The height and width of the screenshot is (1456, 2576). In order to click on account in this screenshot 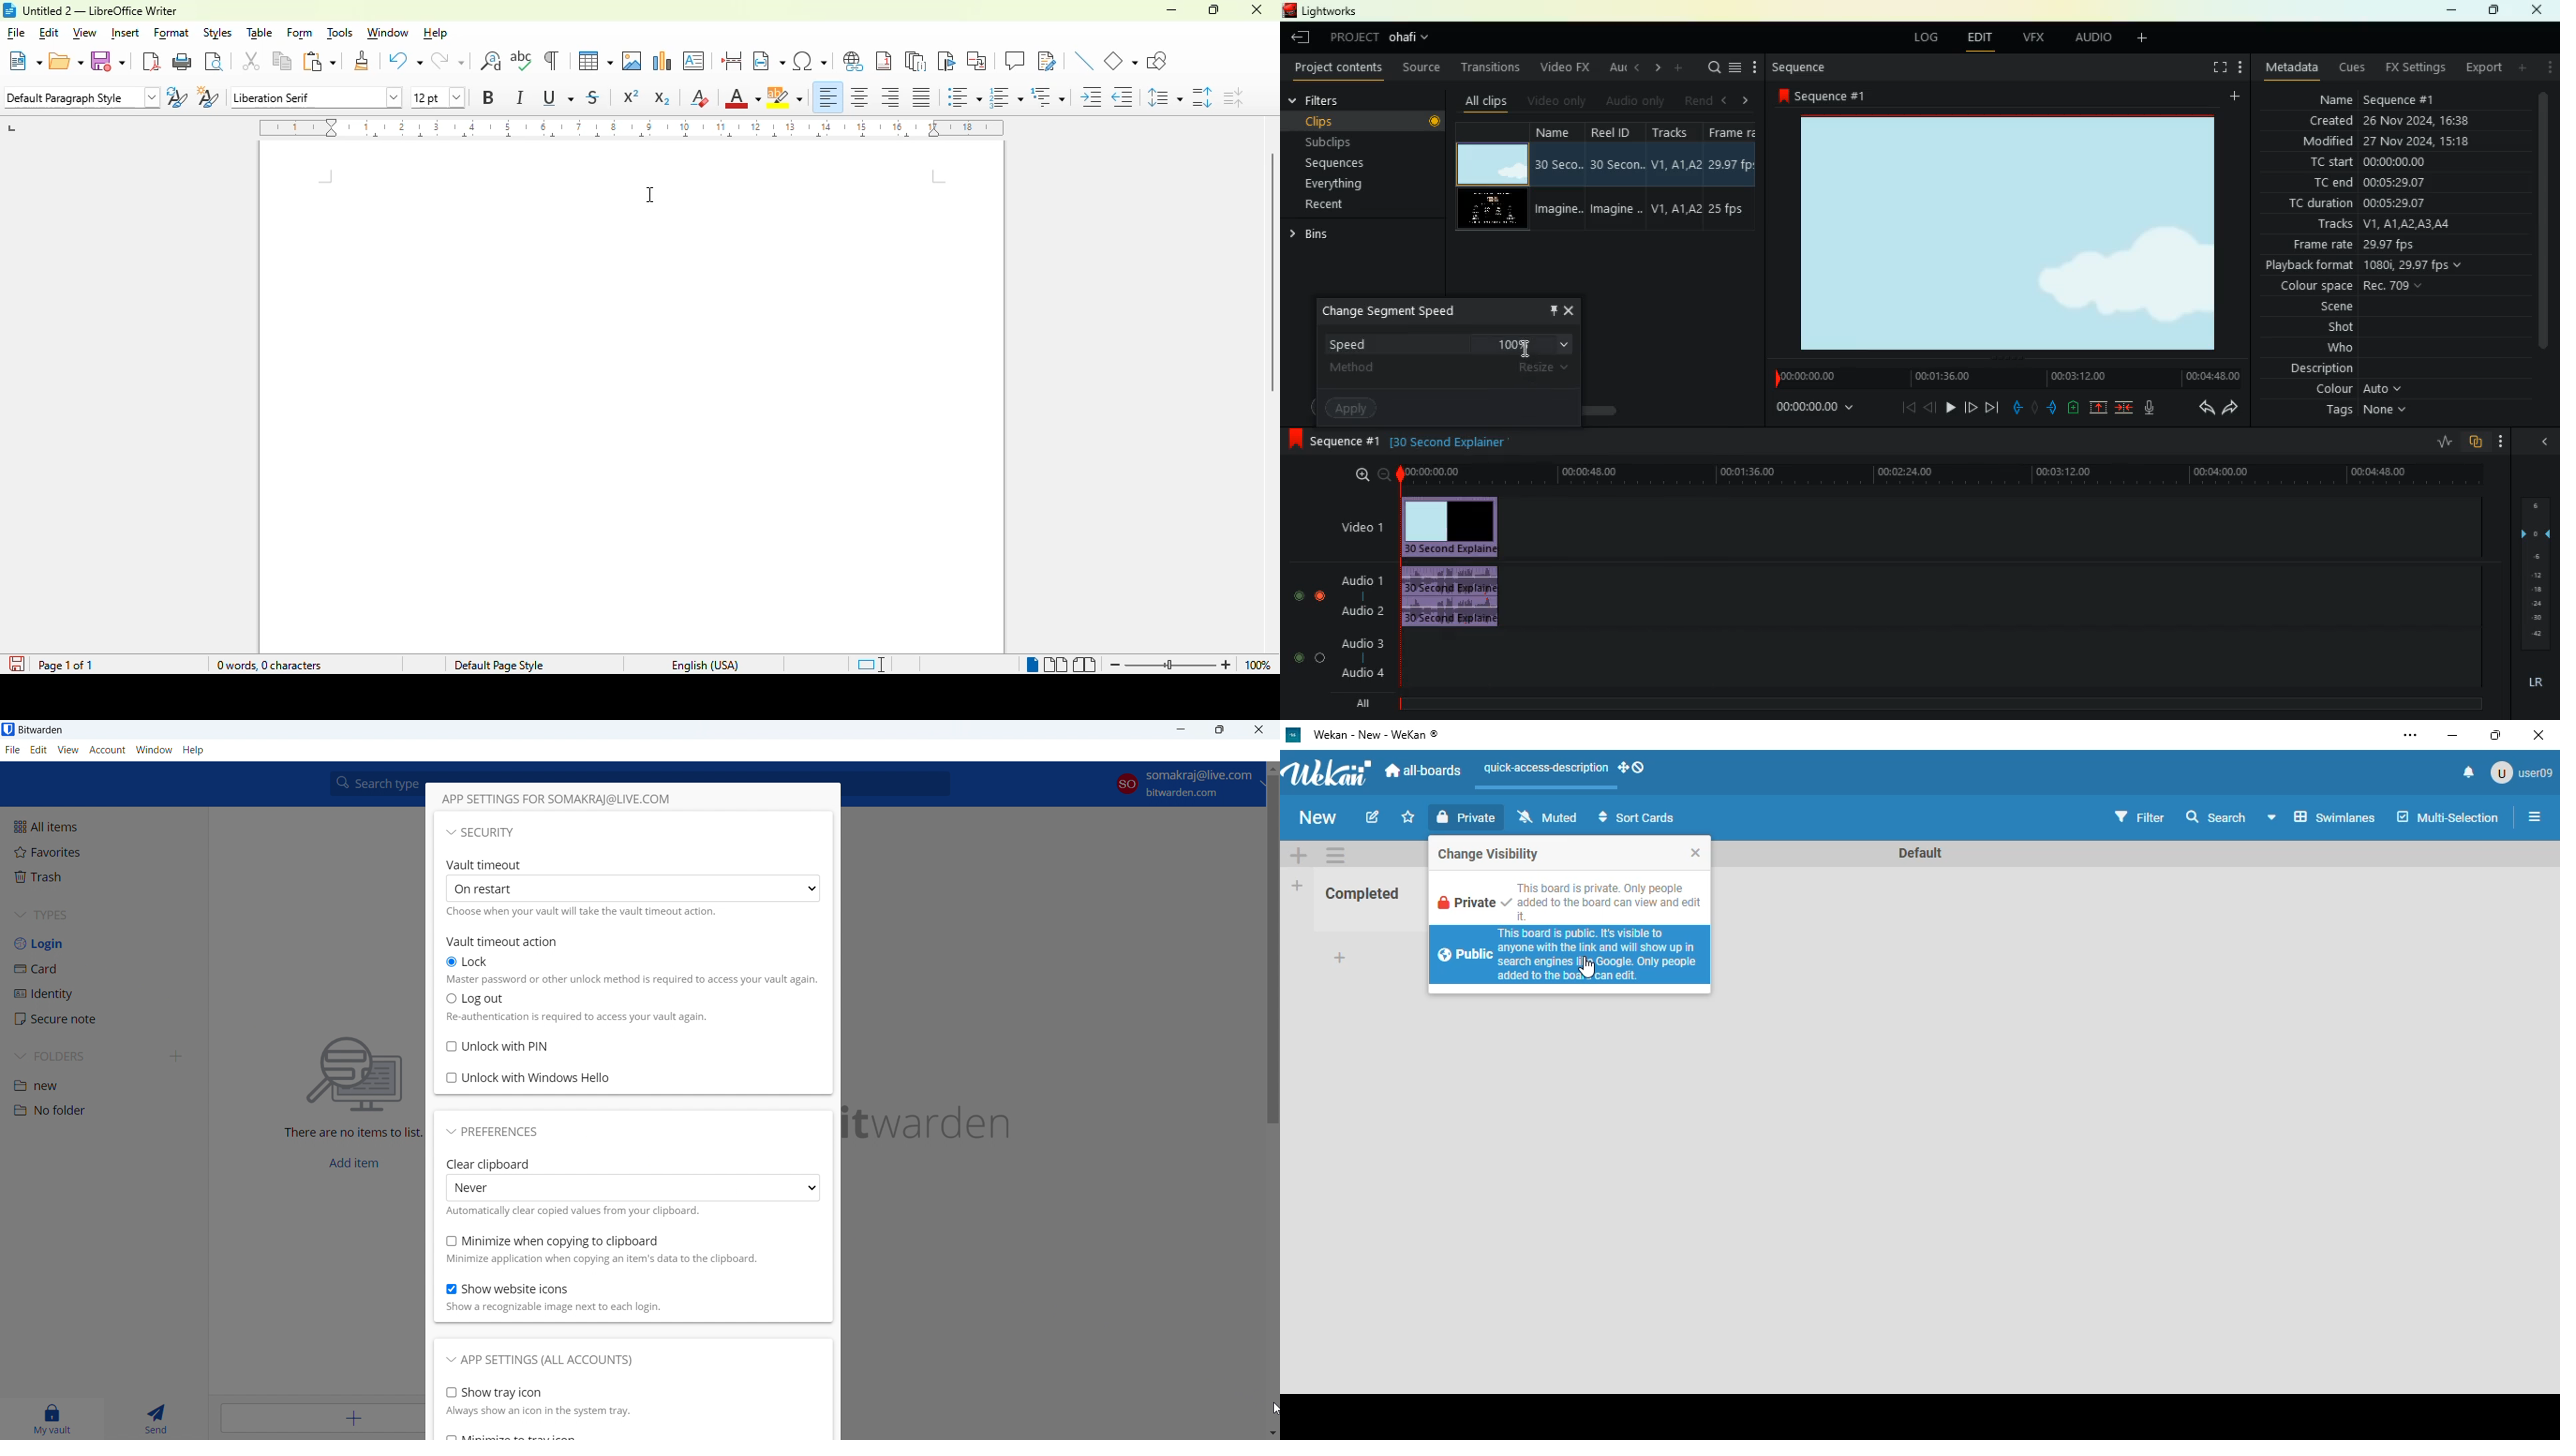, I will do `click(1184, 786)`.